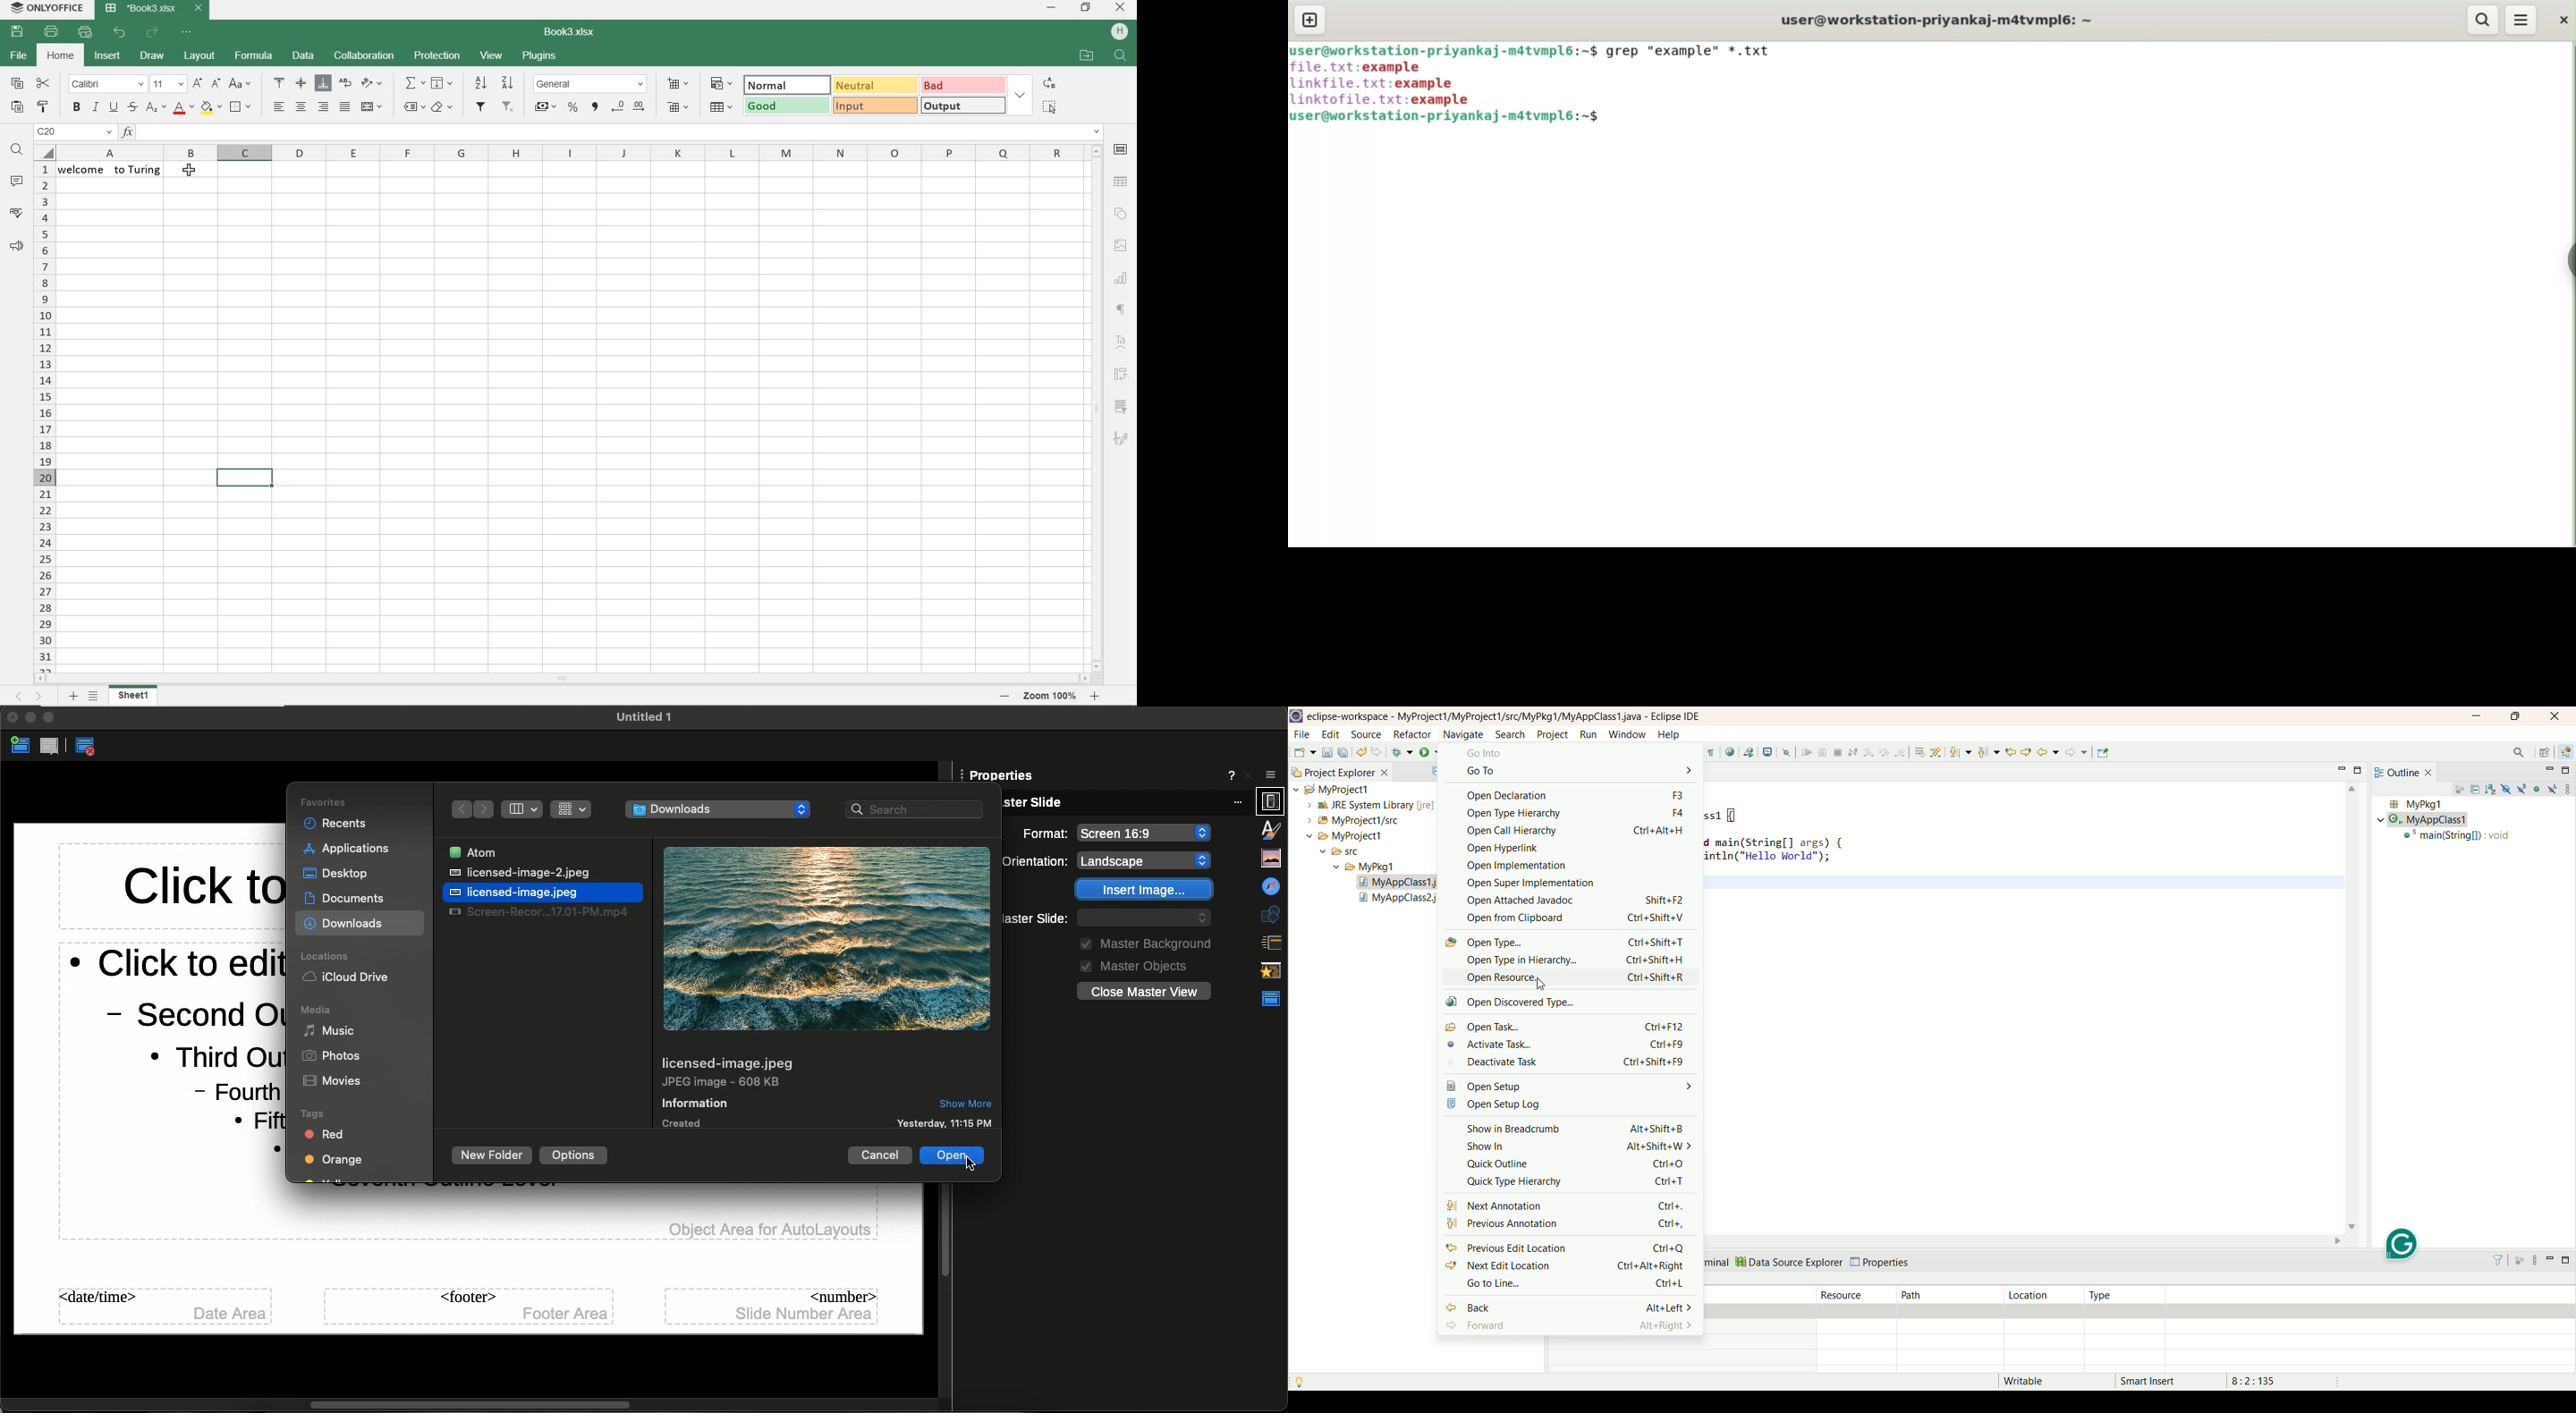  What do you see at coordinates (2344, 768) in the screenshot?
I see `minimize` at bounding box center [2344, 768].